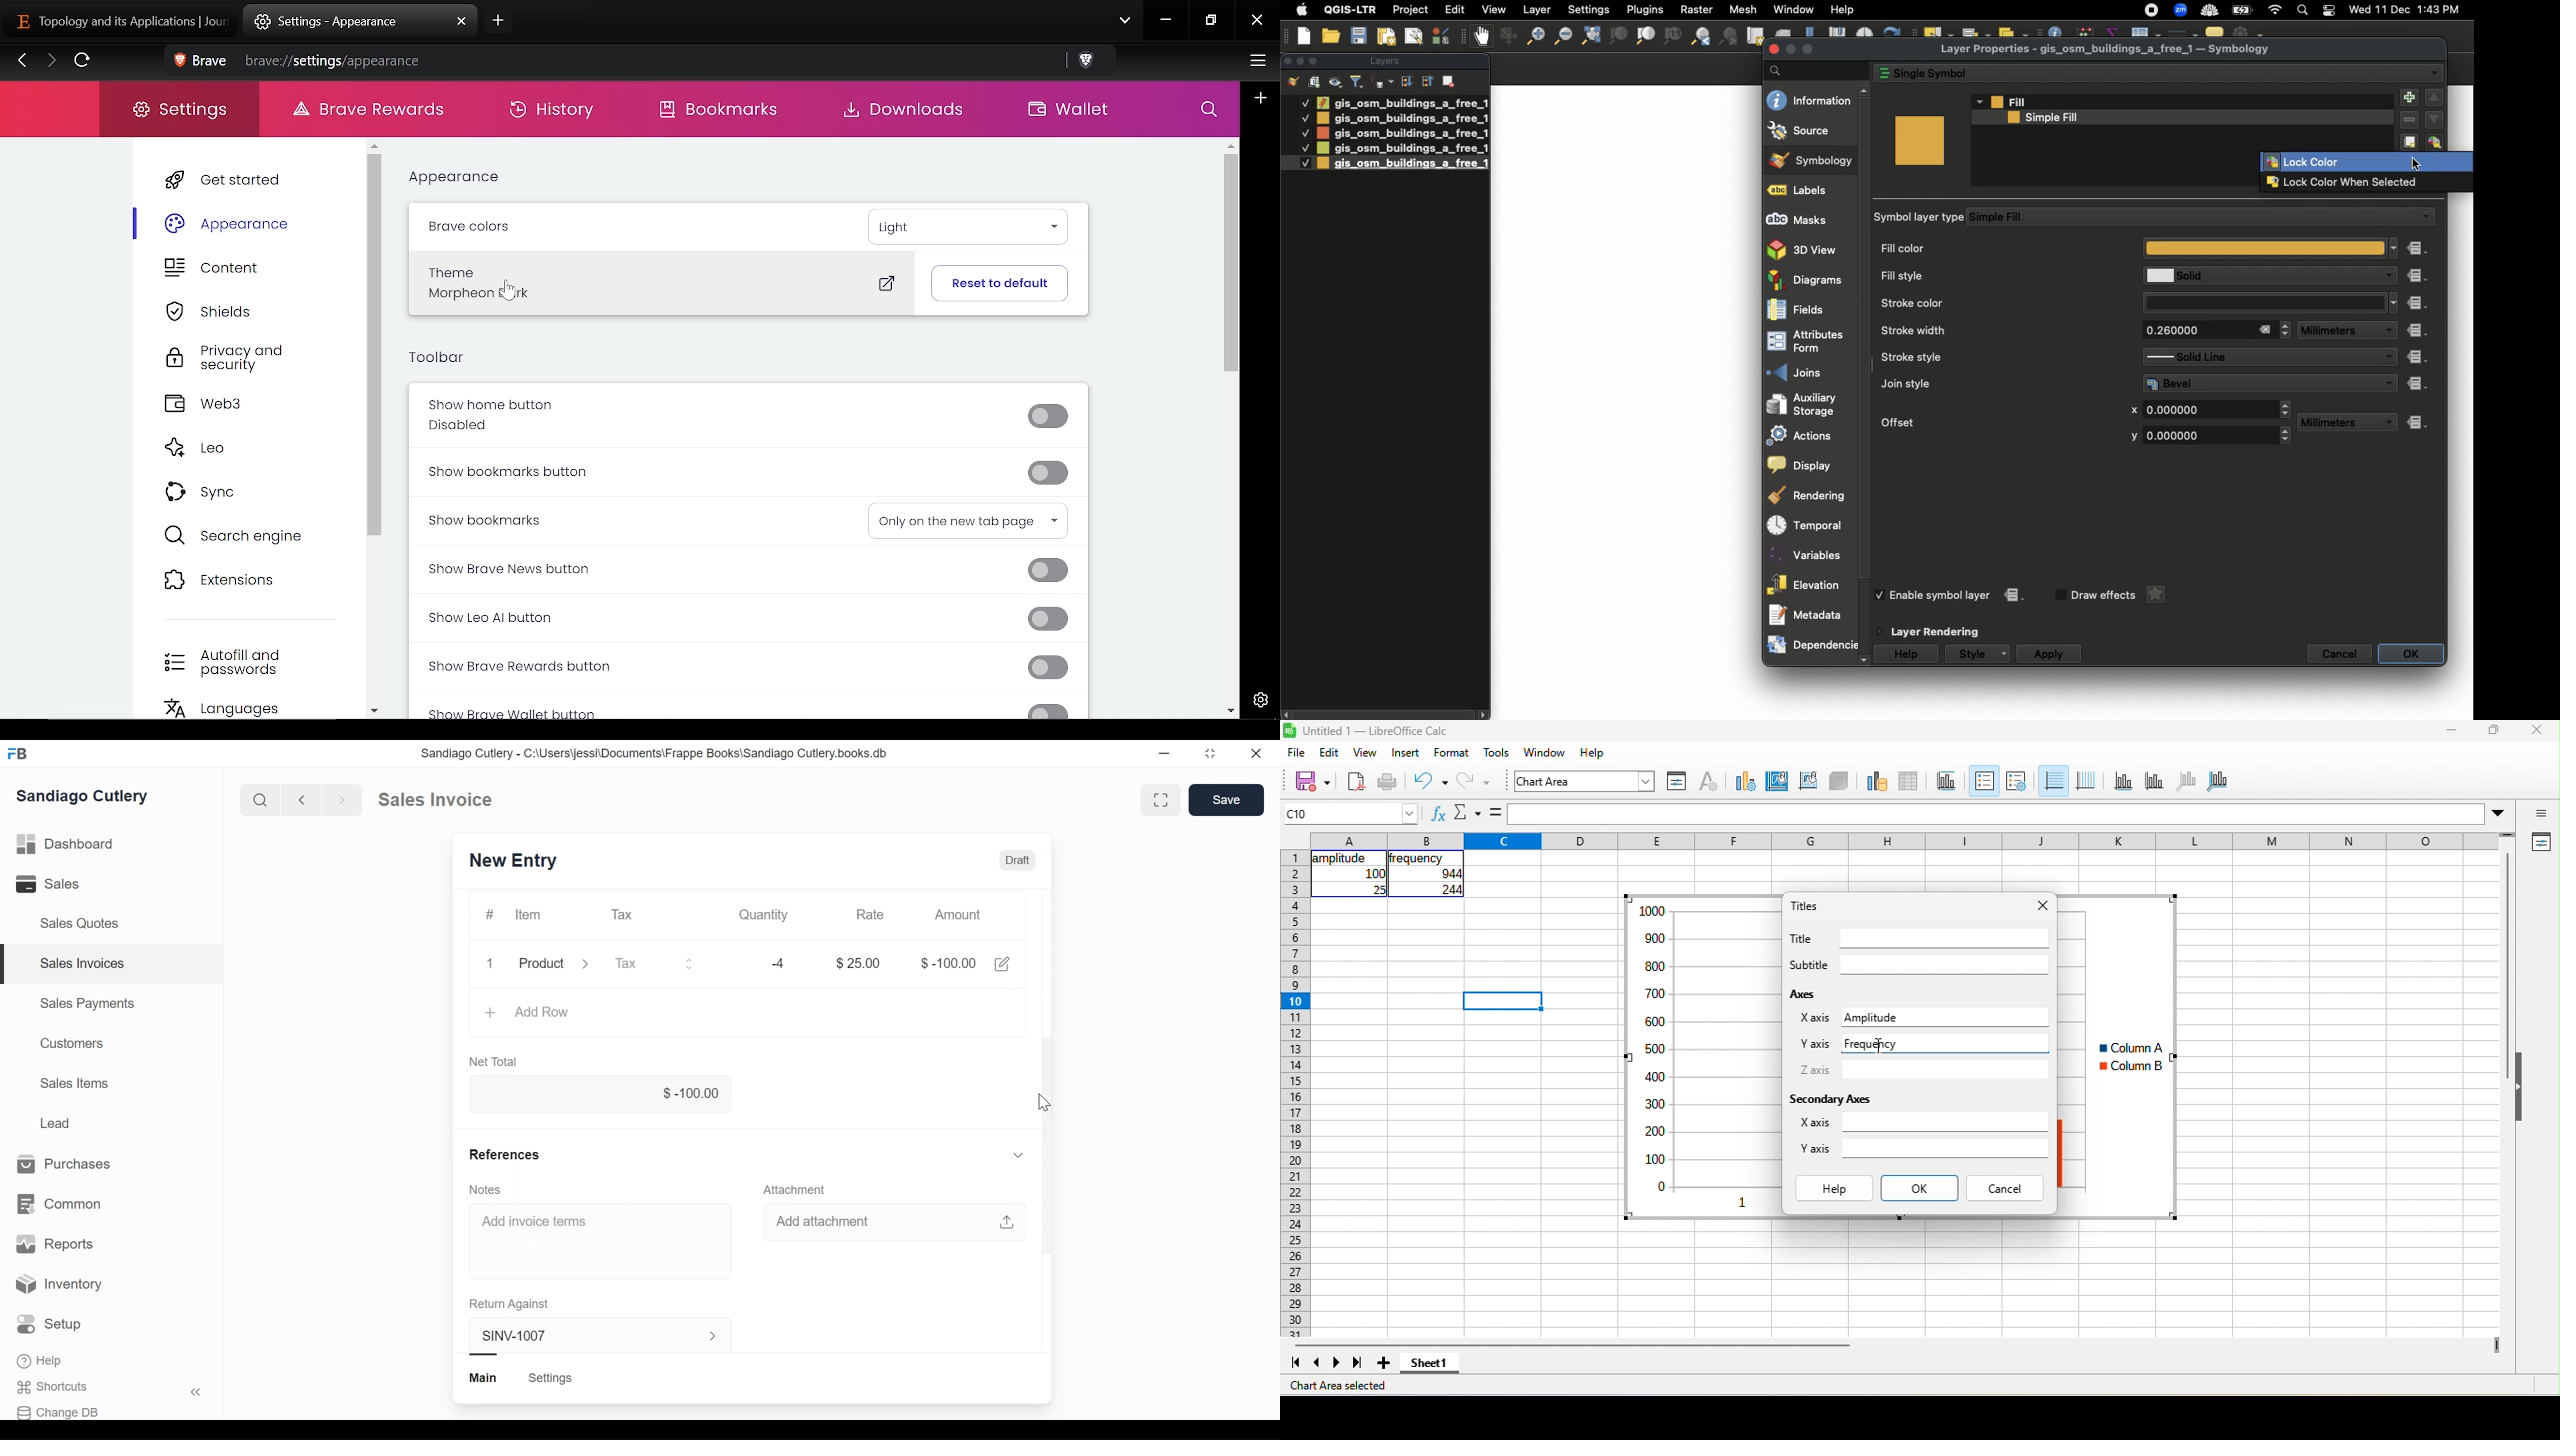 This screenshot has height=1456, width=2576. What do you see at coordinates (39, 1361) in the screenshot?
I see ` Help` at bounding box center [39, 1361].